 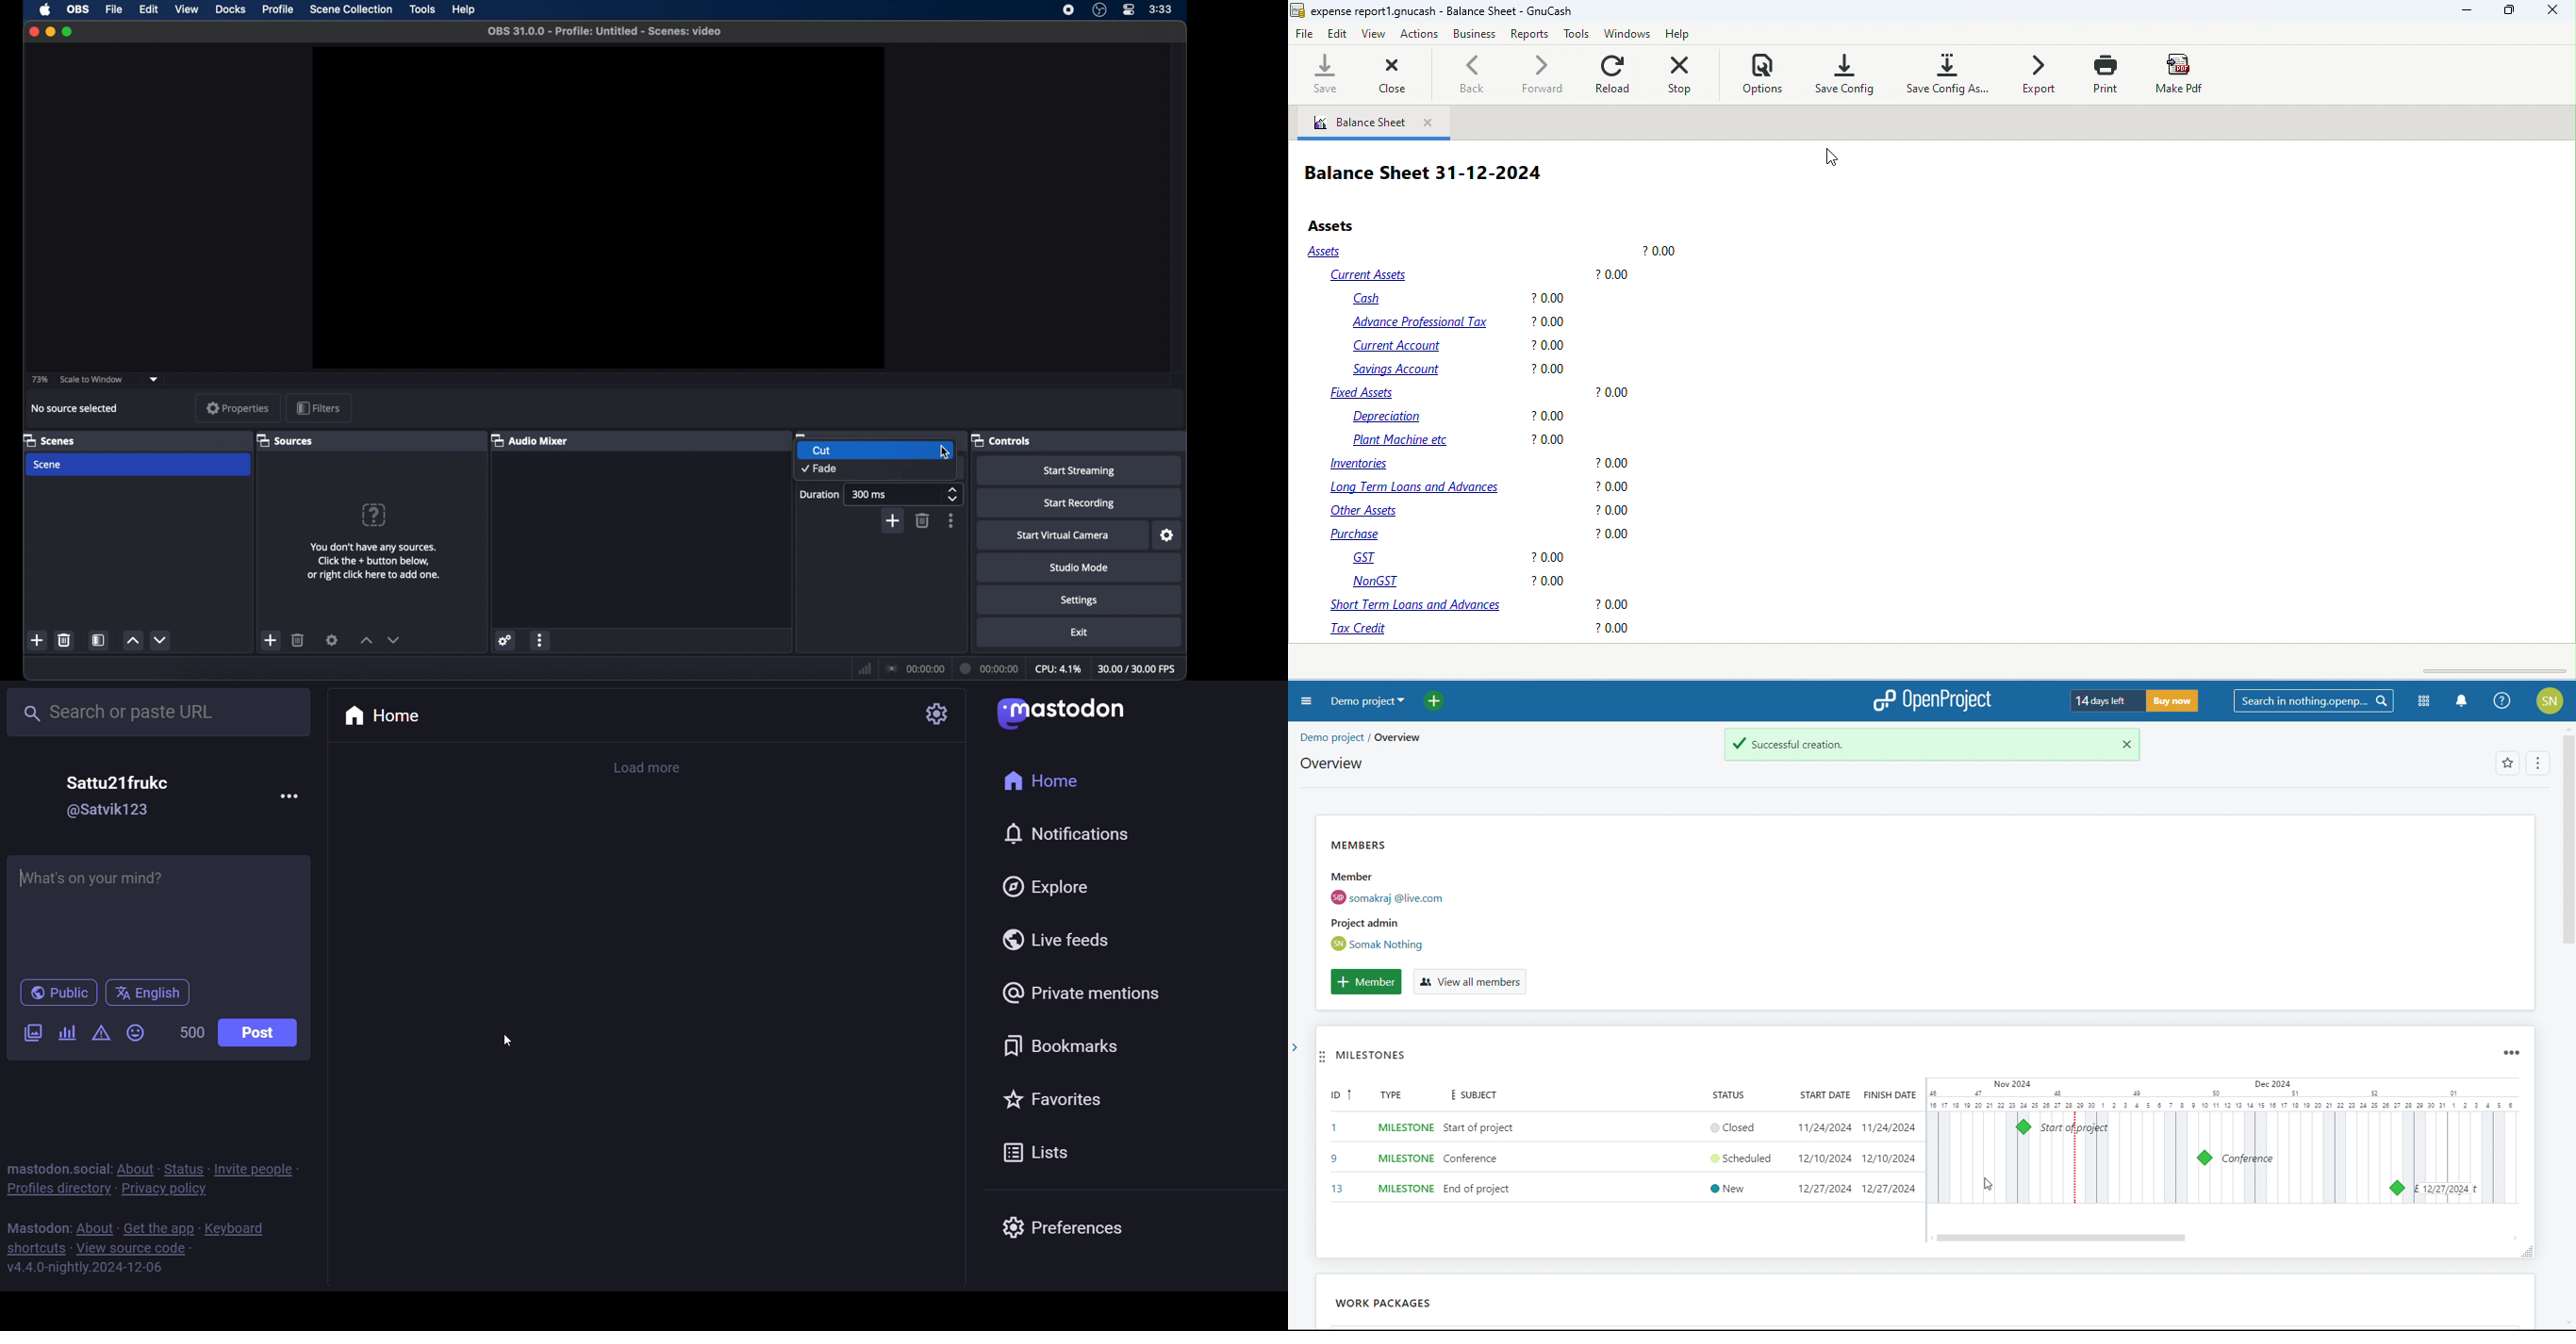 I want to click on post, so click(x=260, y=1032).